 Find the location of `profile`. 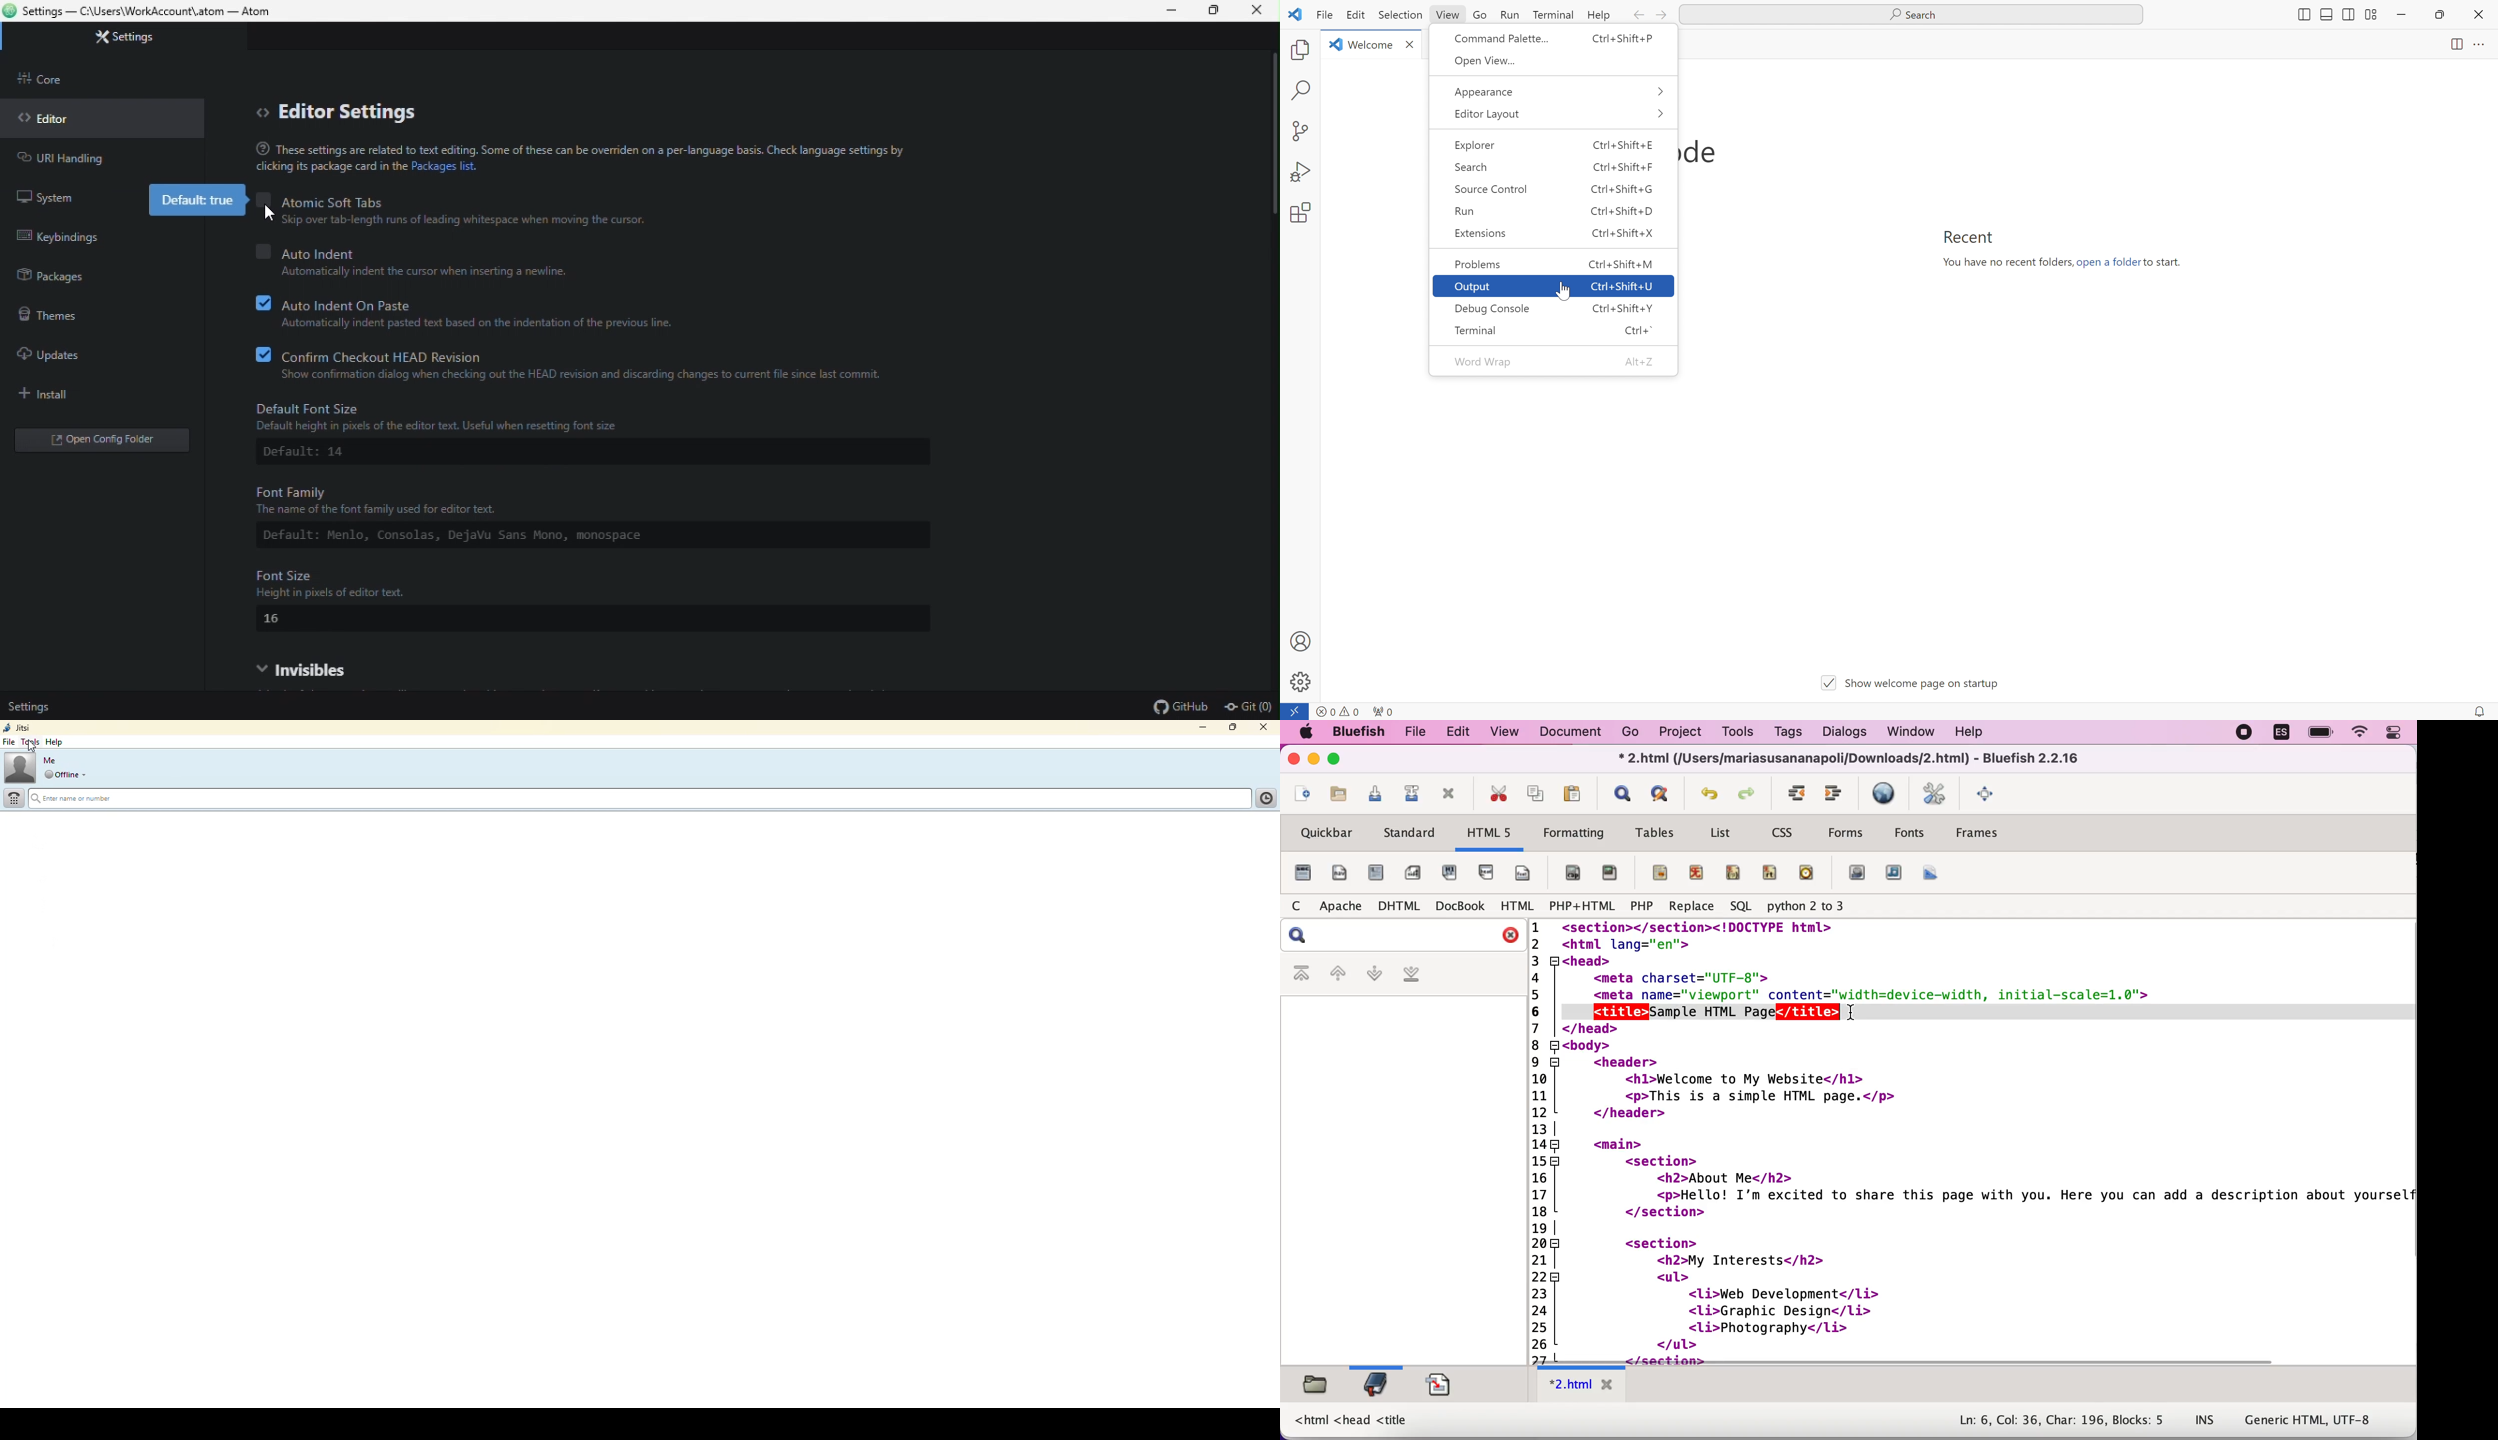

profile is located at coordinates (18, 768).